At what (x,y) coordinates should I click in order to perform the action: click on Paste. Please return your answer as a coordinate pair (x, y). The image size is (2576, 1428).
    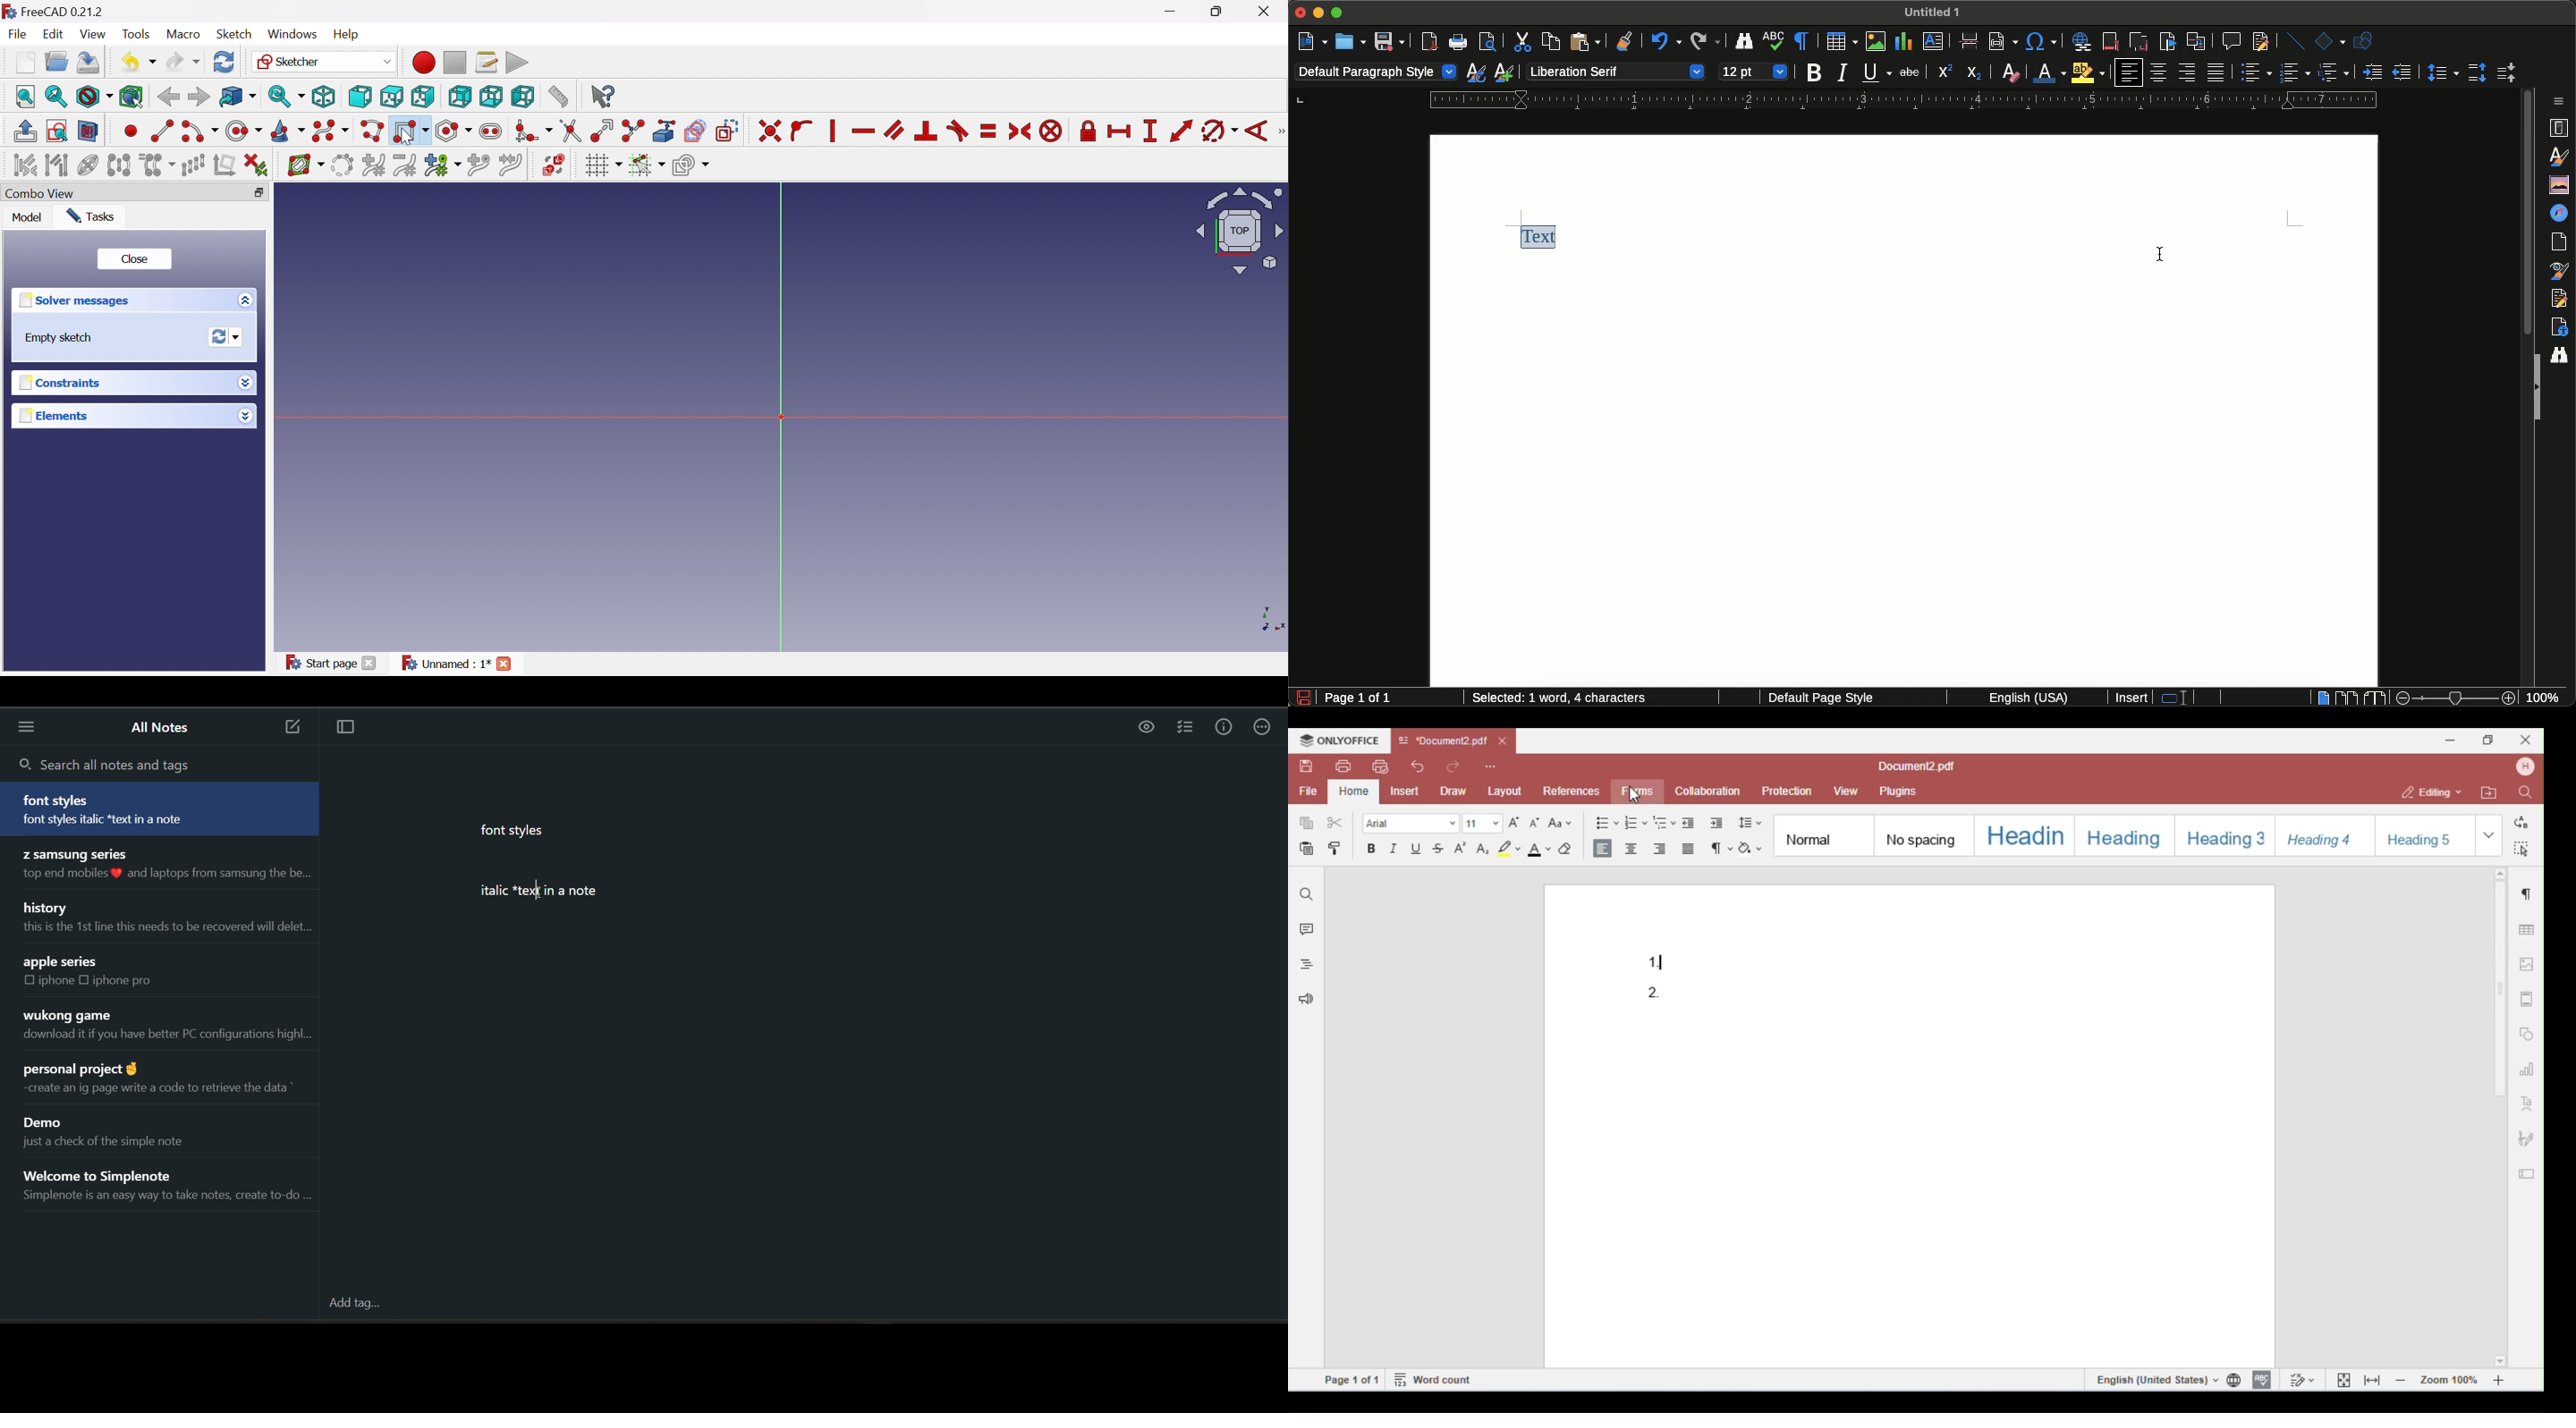
    Looking at the image, I should click on (1584, 42).